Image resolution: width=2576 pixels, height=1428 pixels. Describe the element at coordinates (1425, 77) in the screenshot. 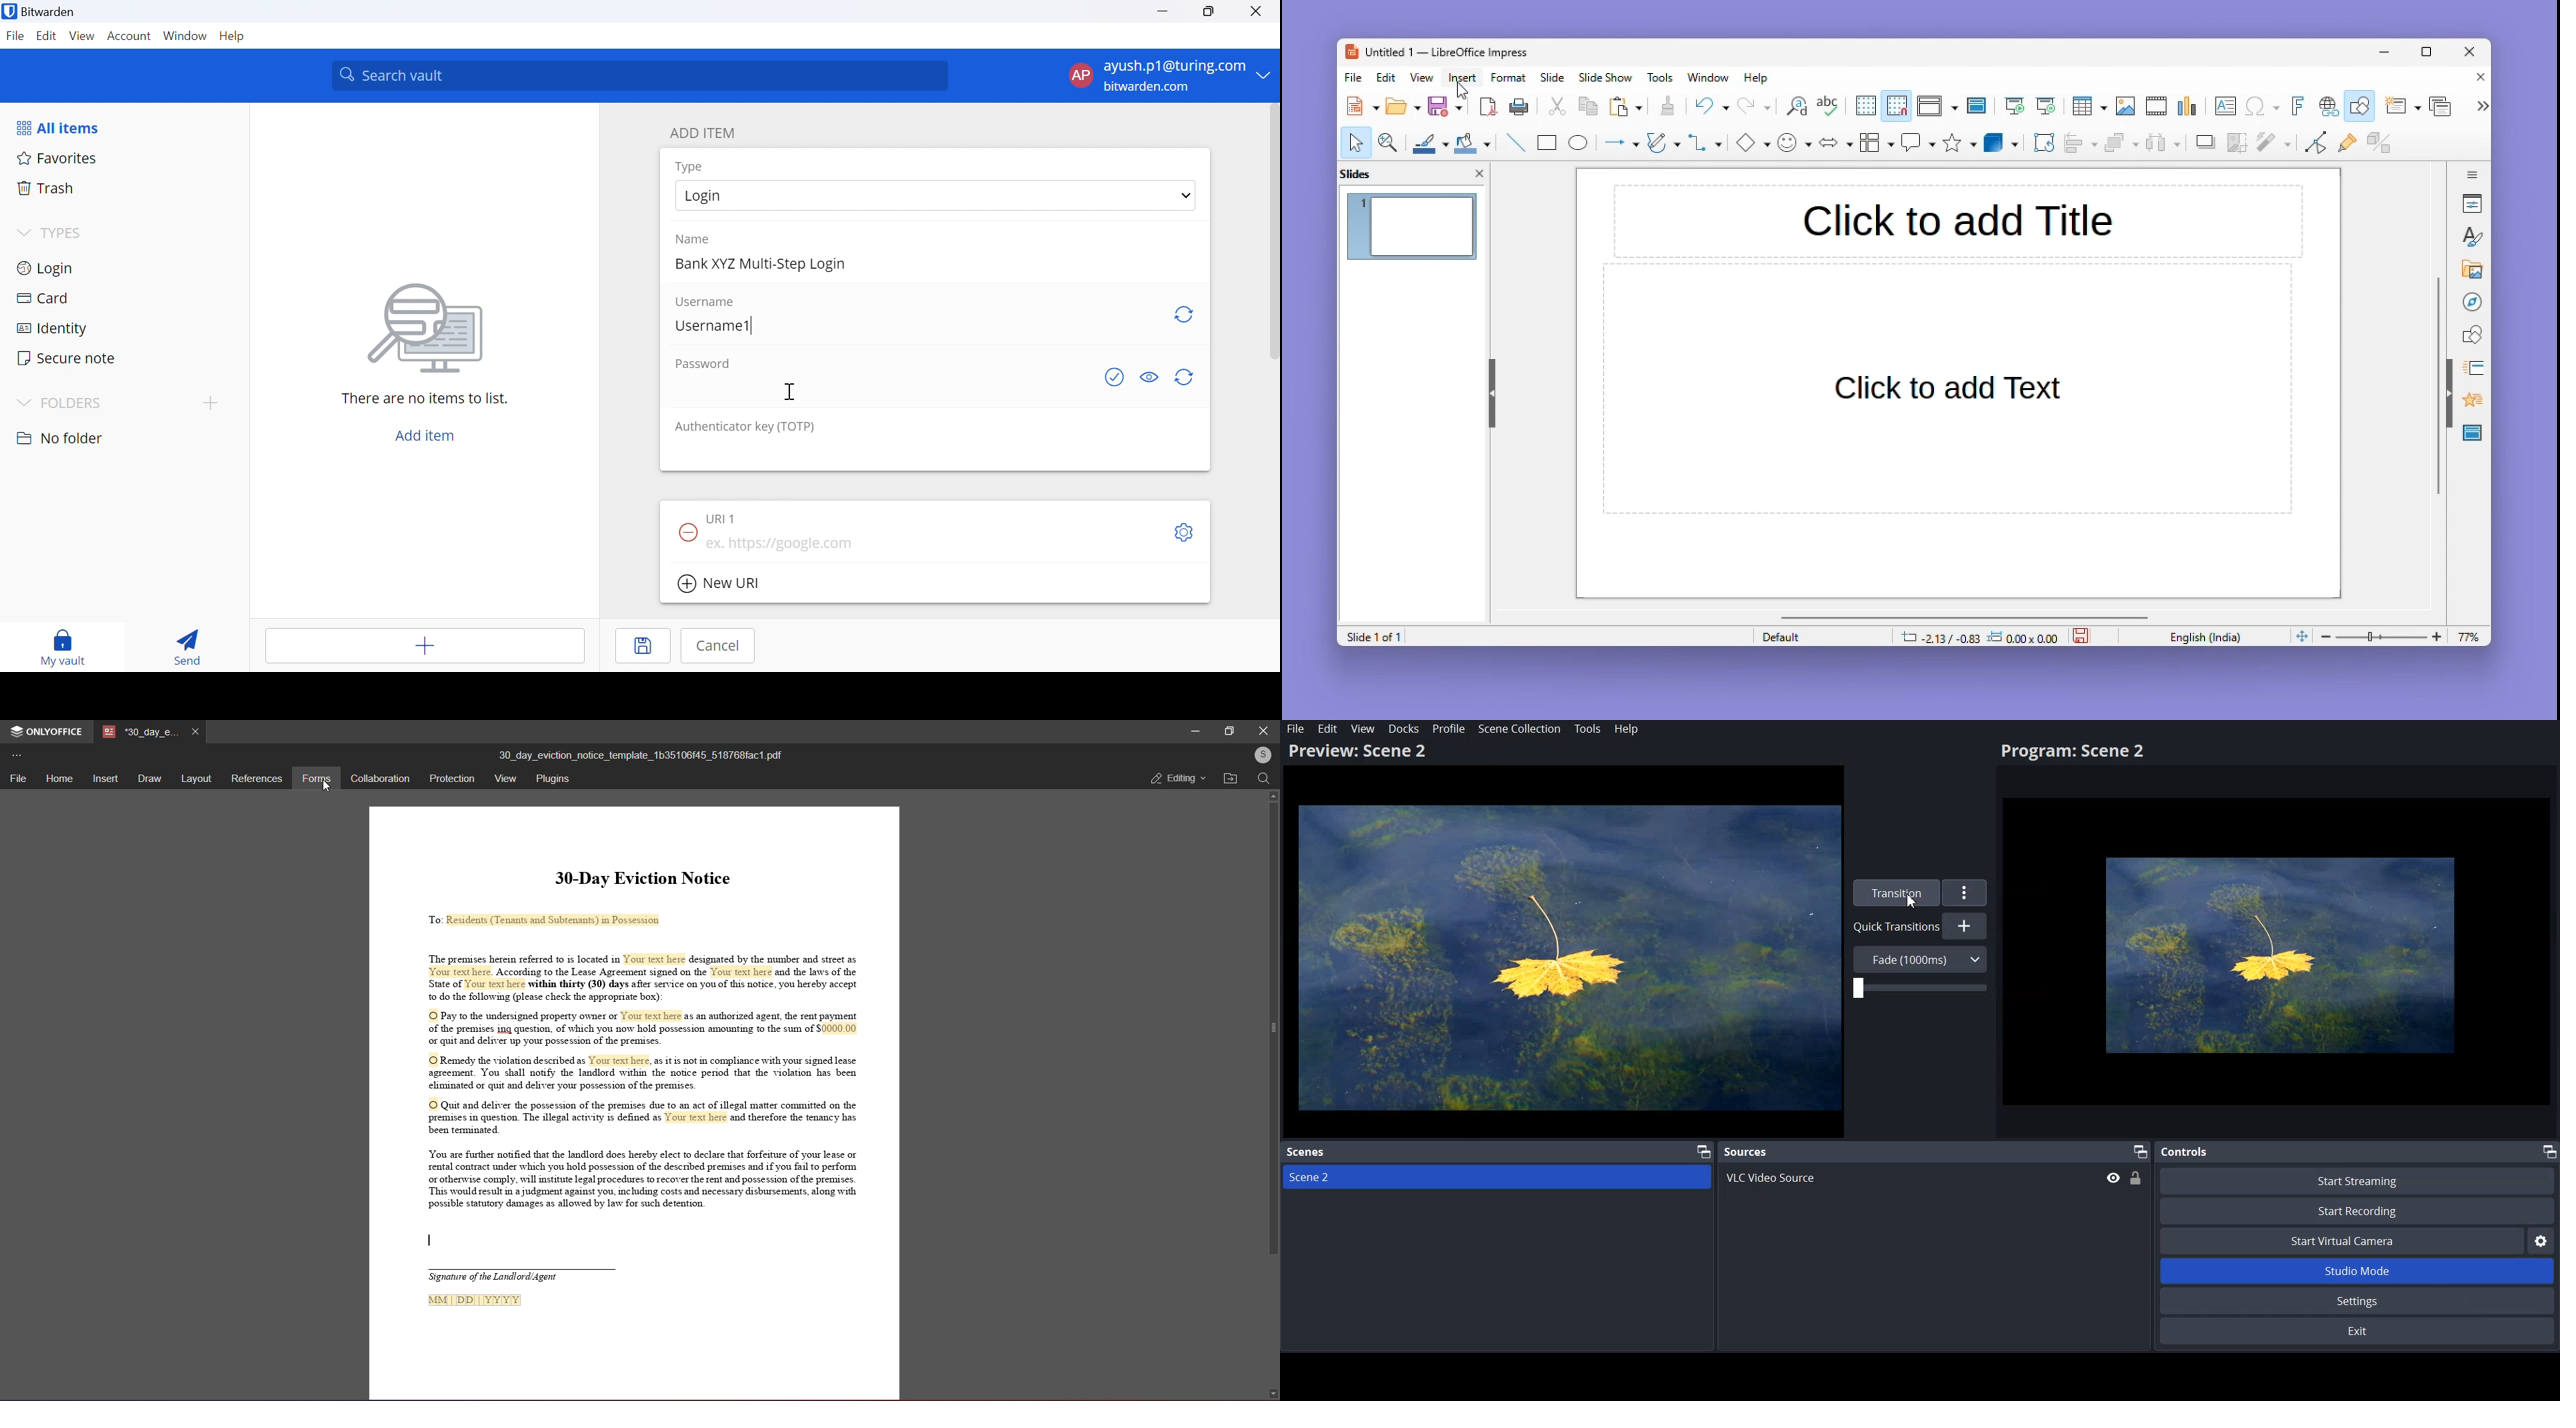

I see `View` at that location.